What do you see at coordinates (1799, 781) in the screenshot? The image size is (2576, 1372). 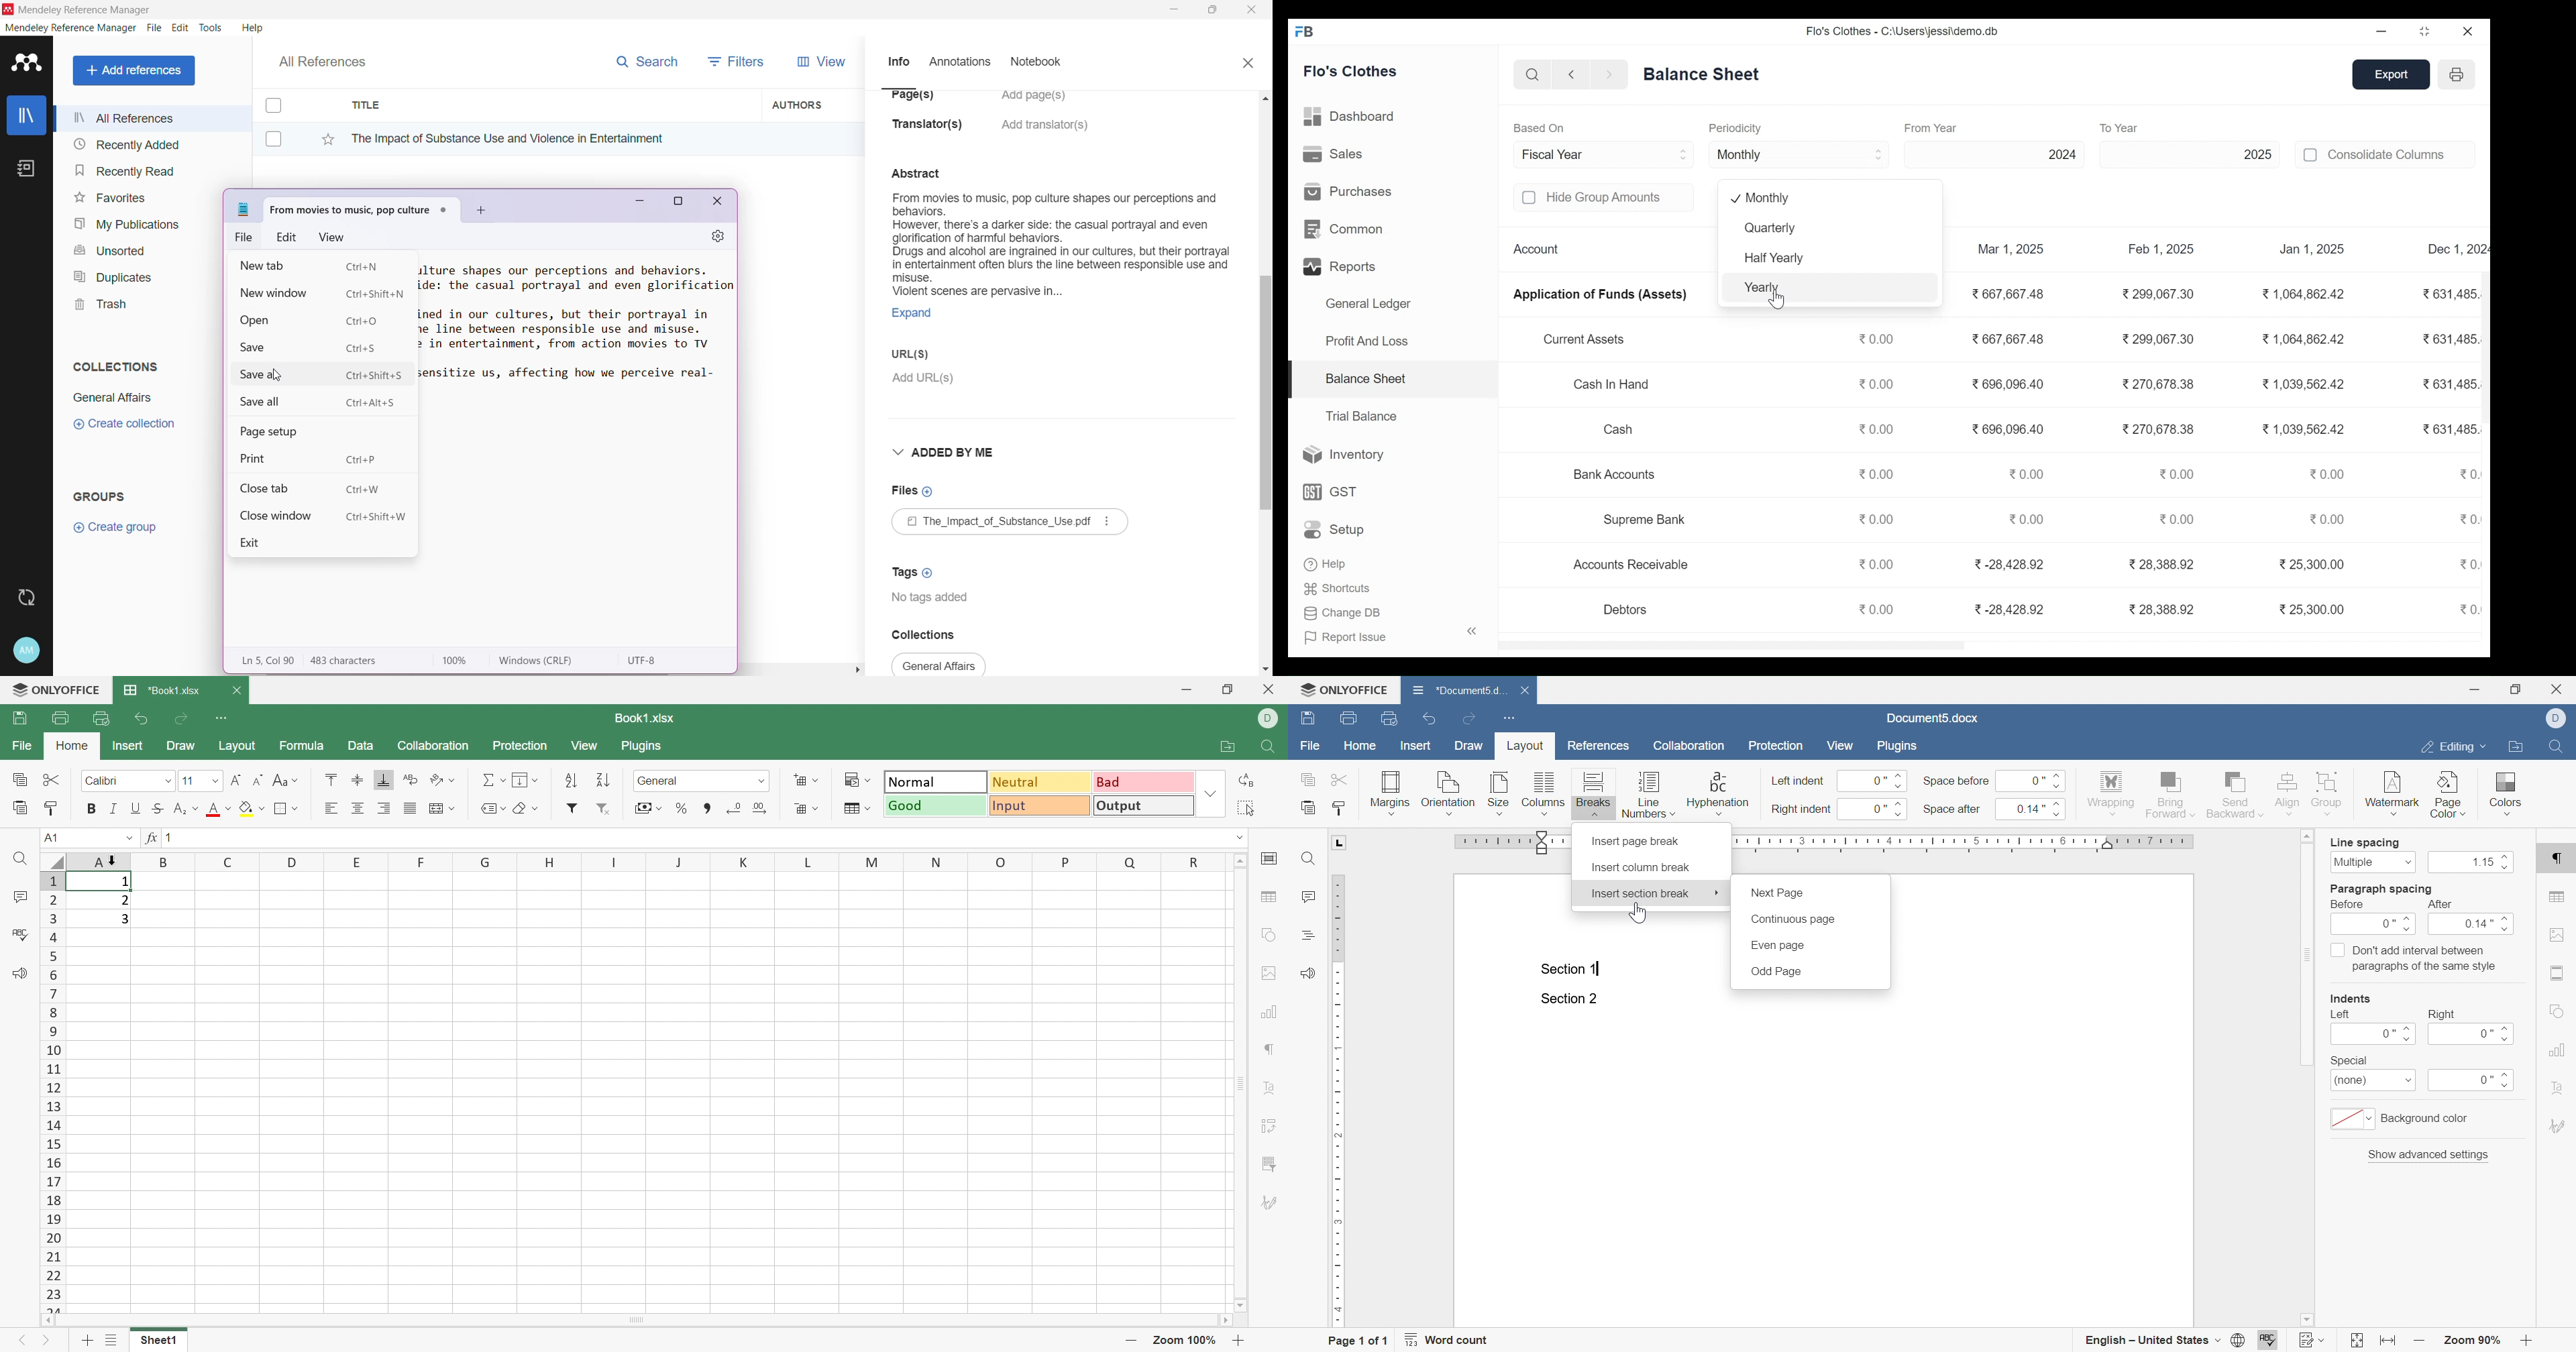 I see `left indent` at bounding box center [1799, 781].